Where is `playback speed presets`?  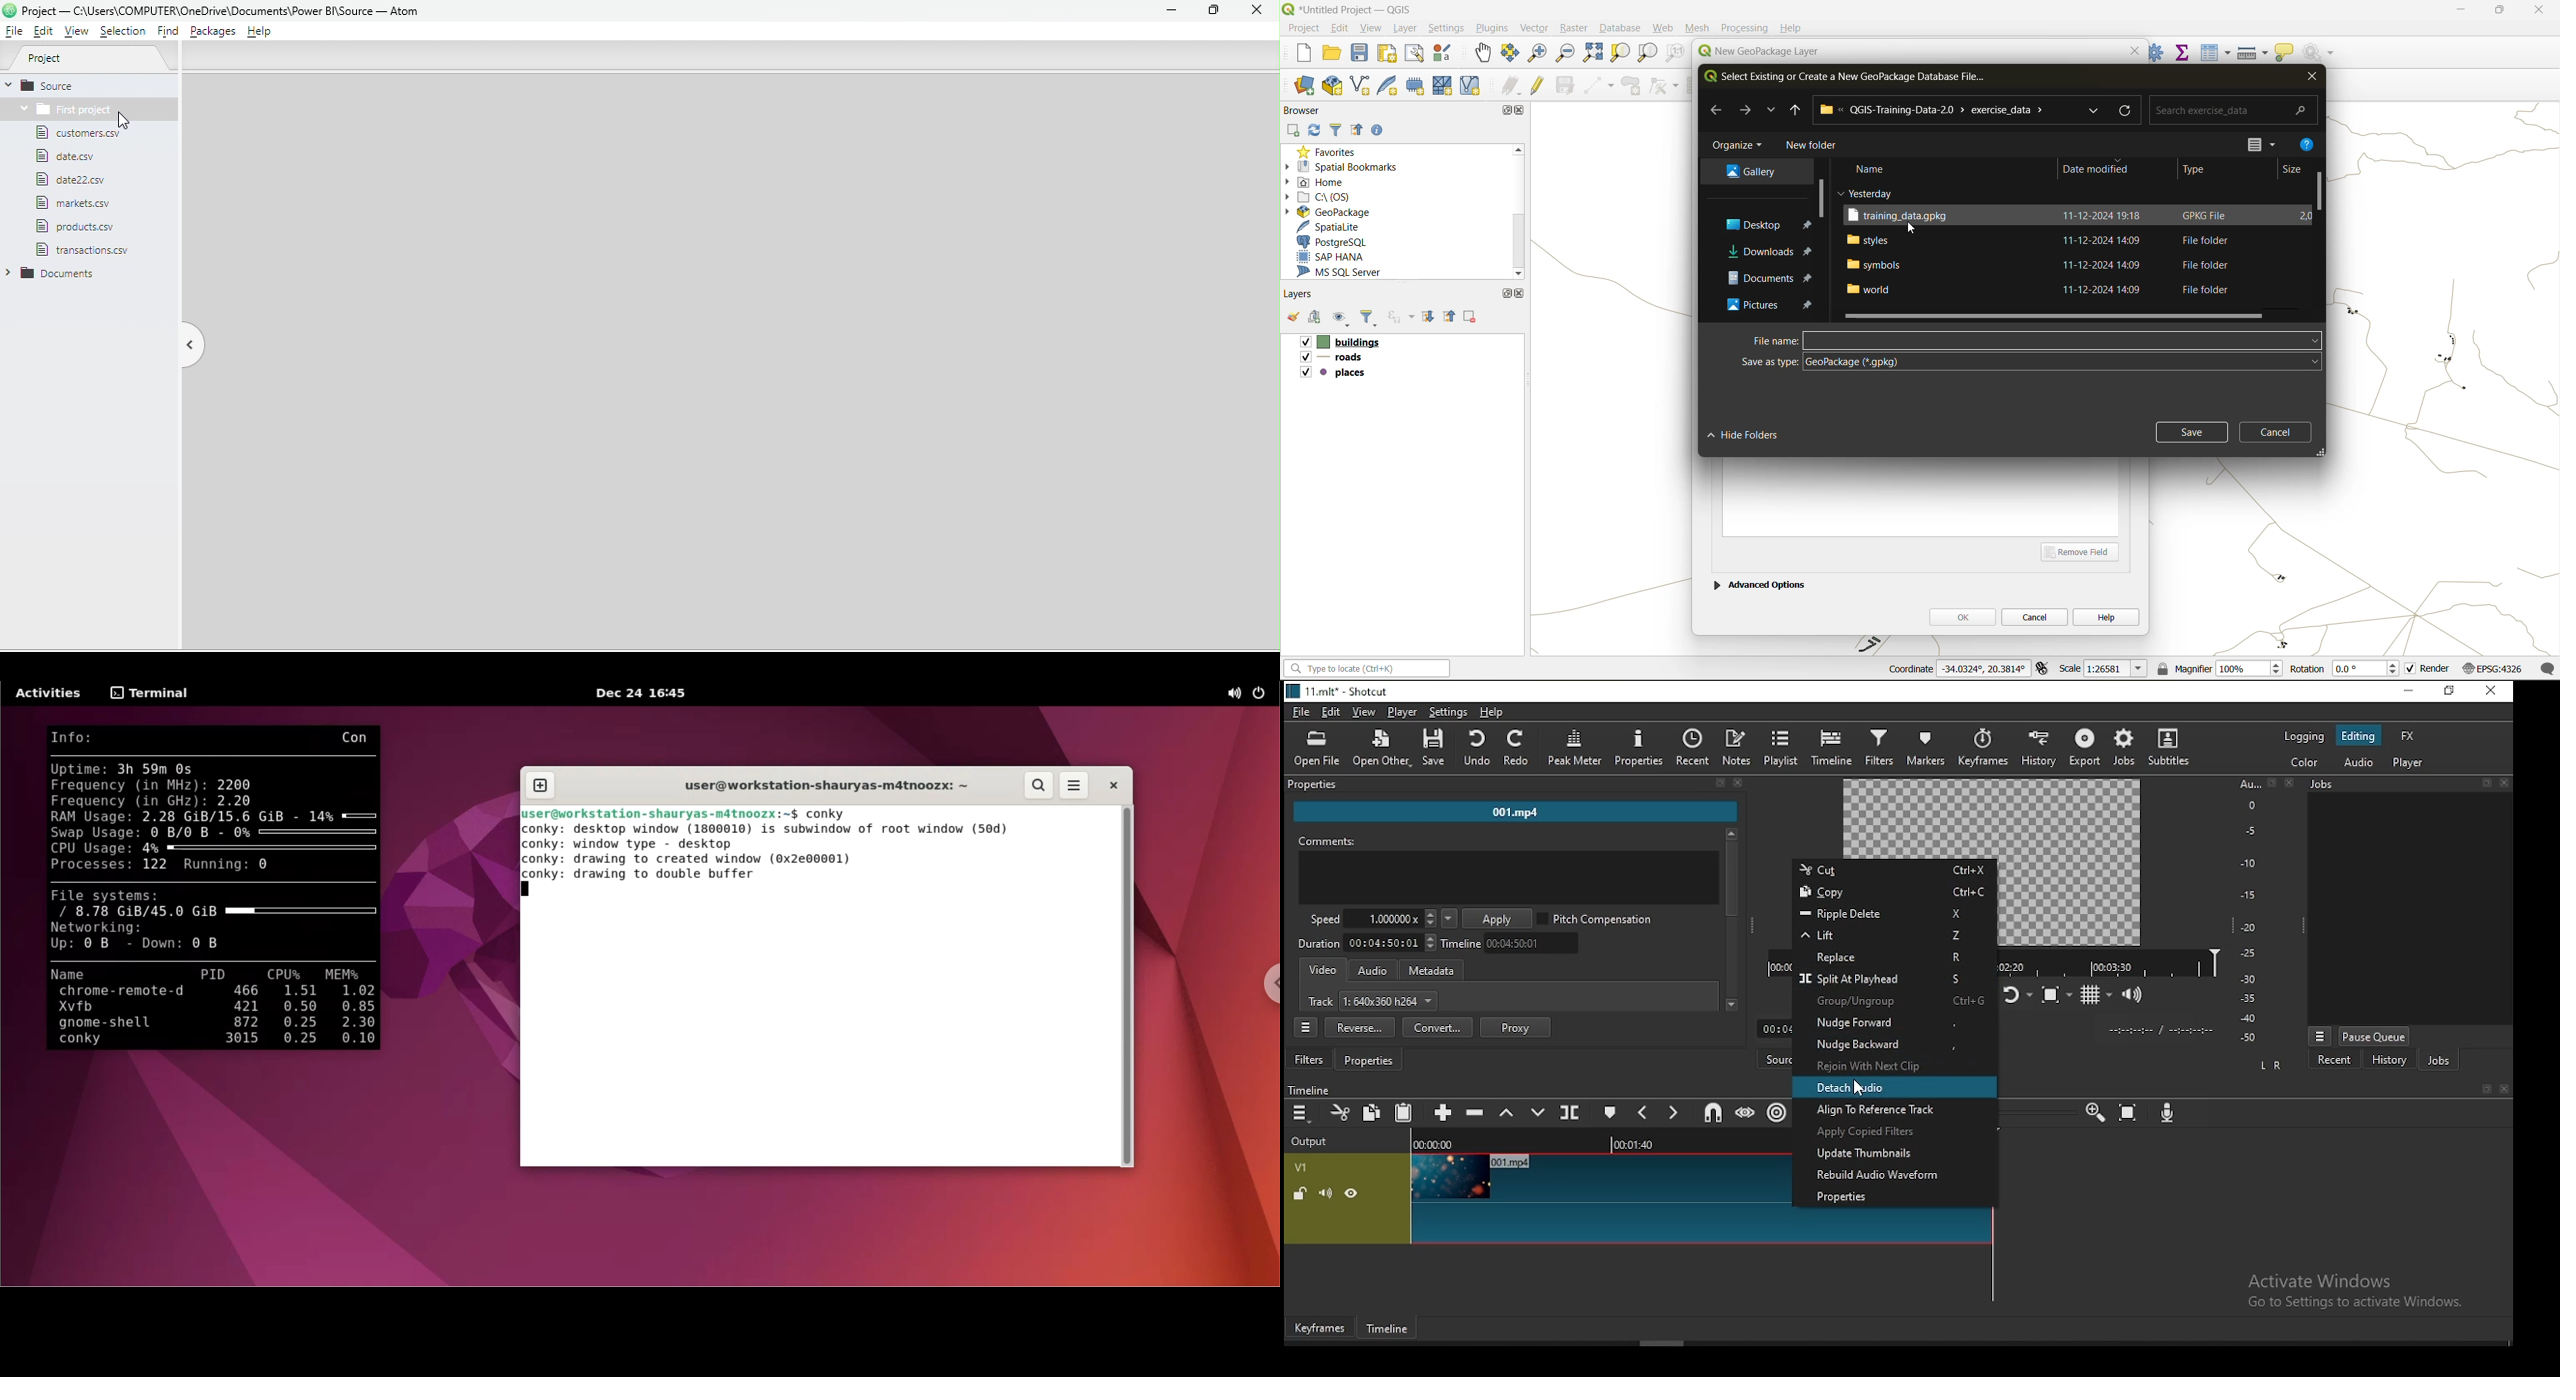
playback speed presets is located at coordinates (1448, 920).